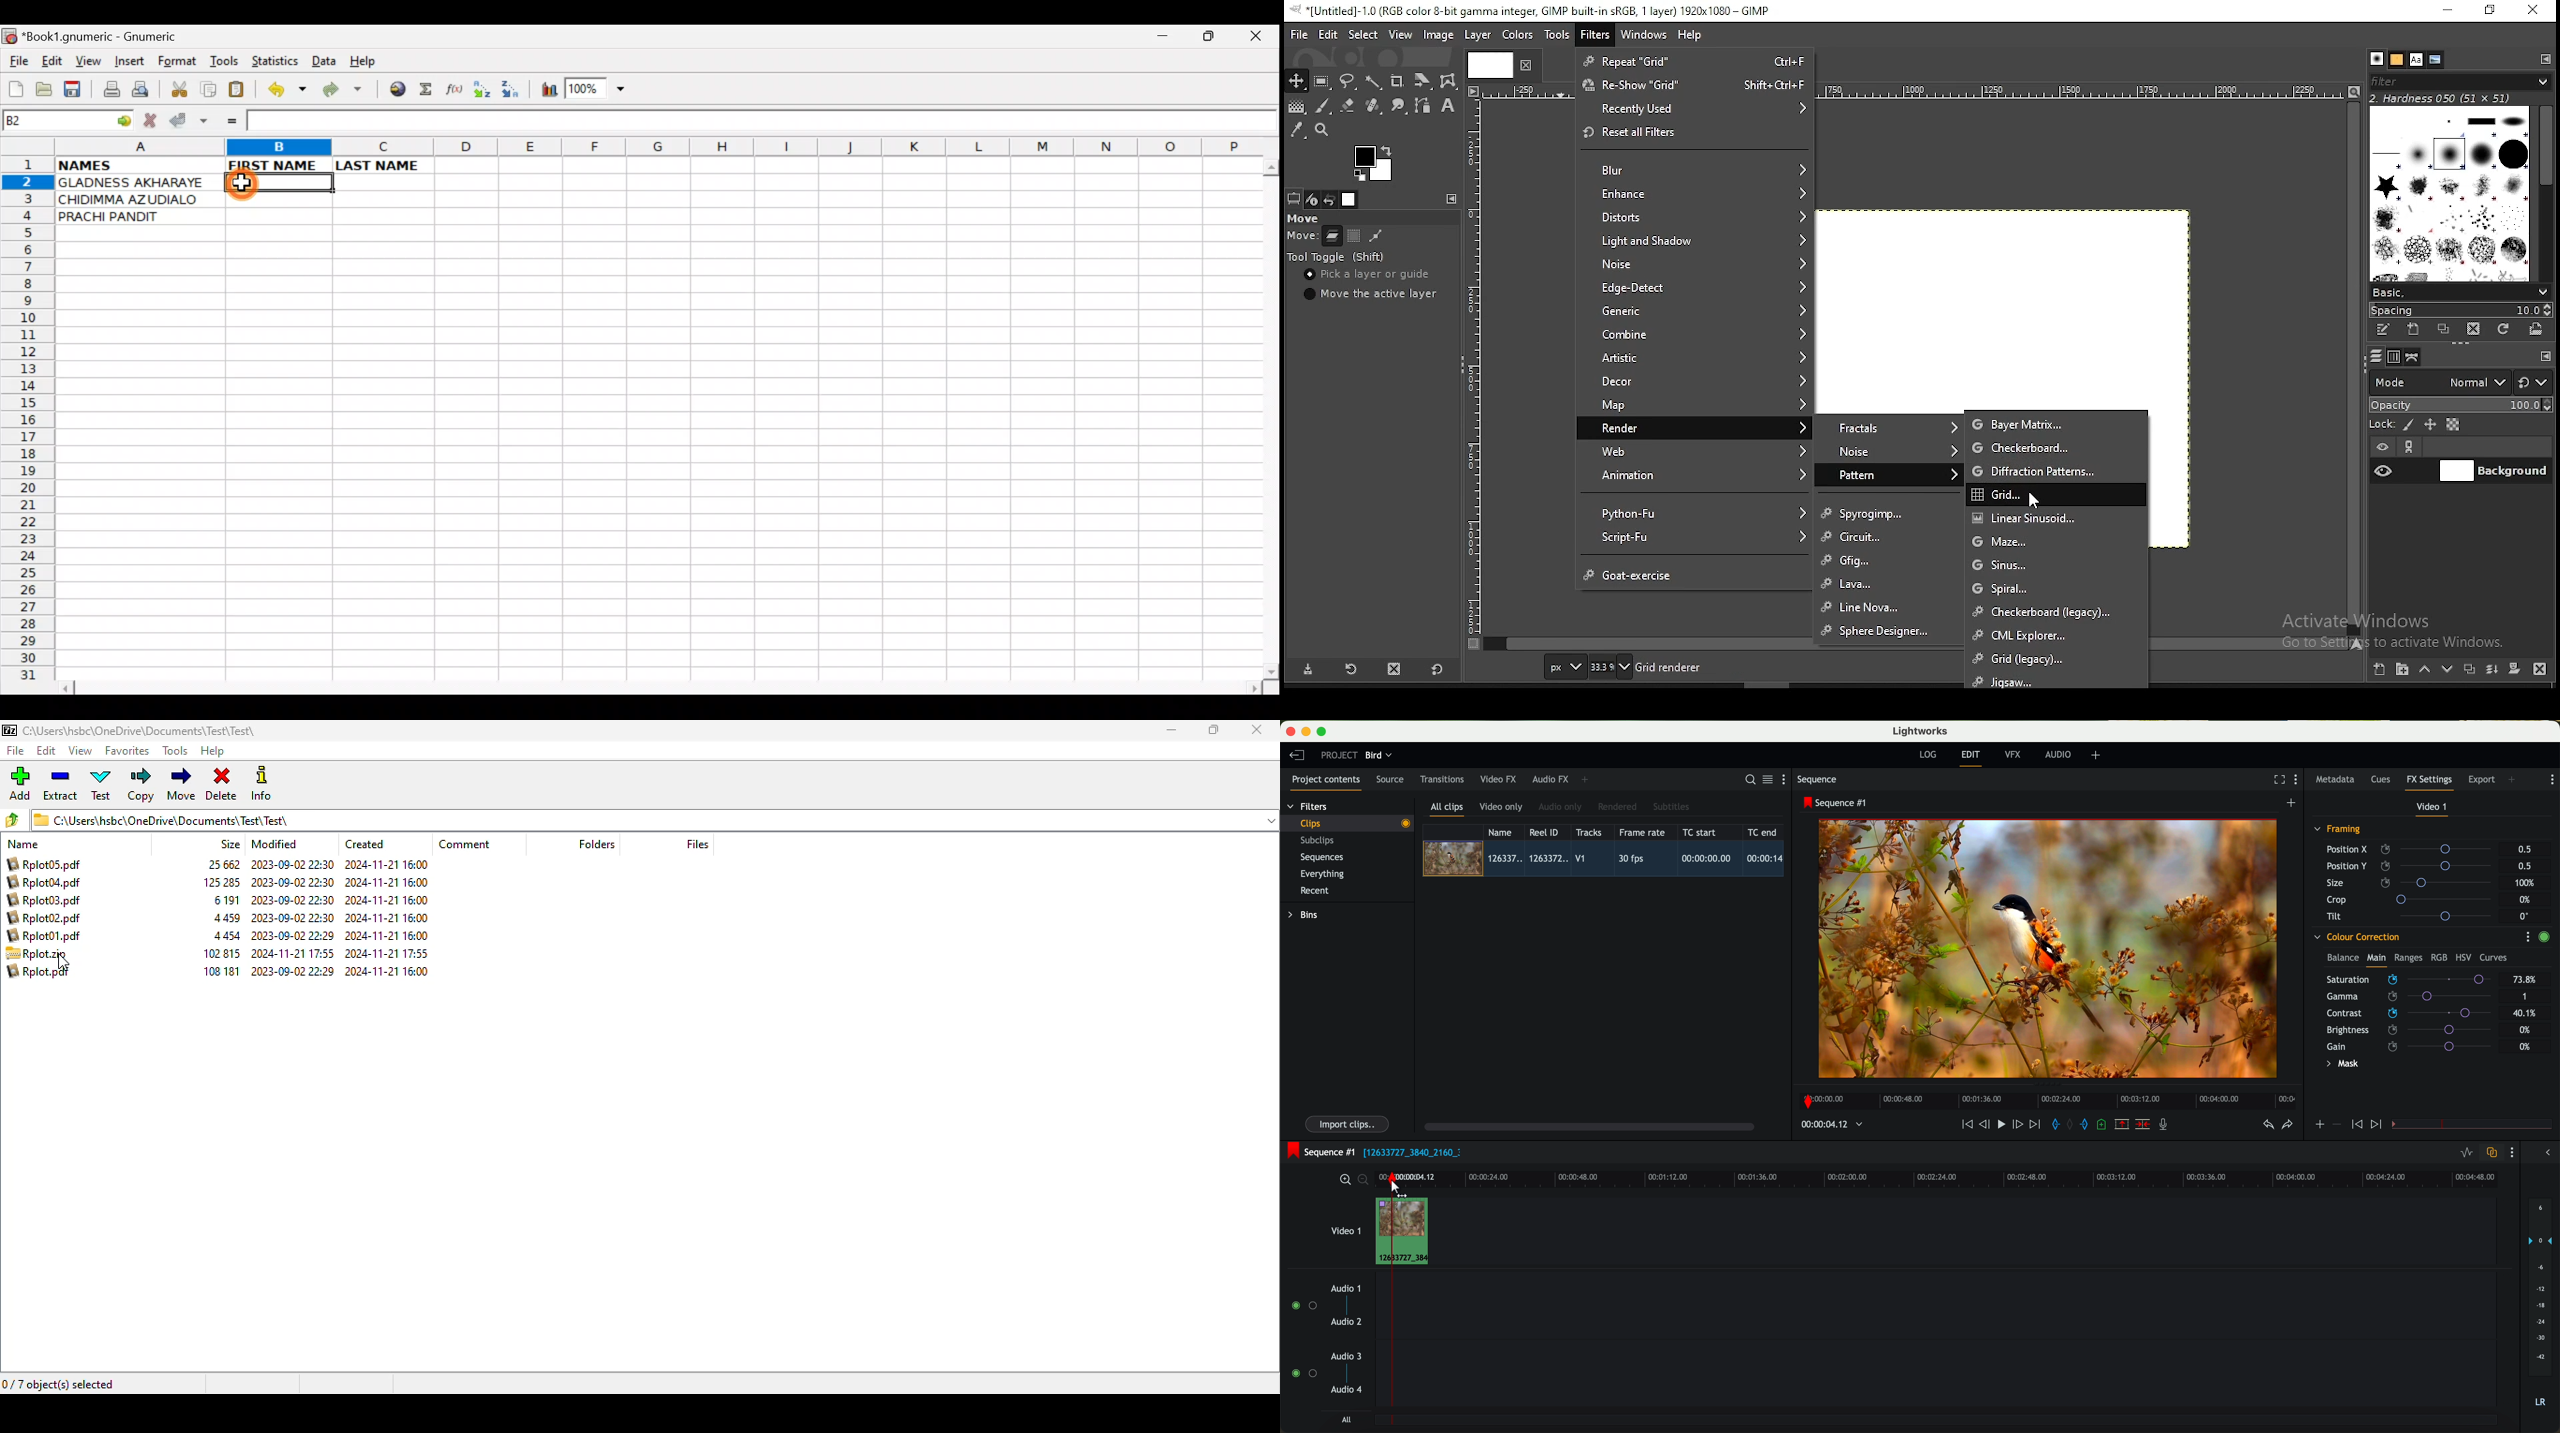 The width and height of the screenshot is (2576, 1456). What do you see at coordinates (1330, 200) in the screenshot?
I see `undo history` at bounding box center [1330, 200].